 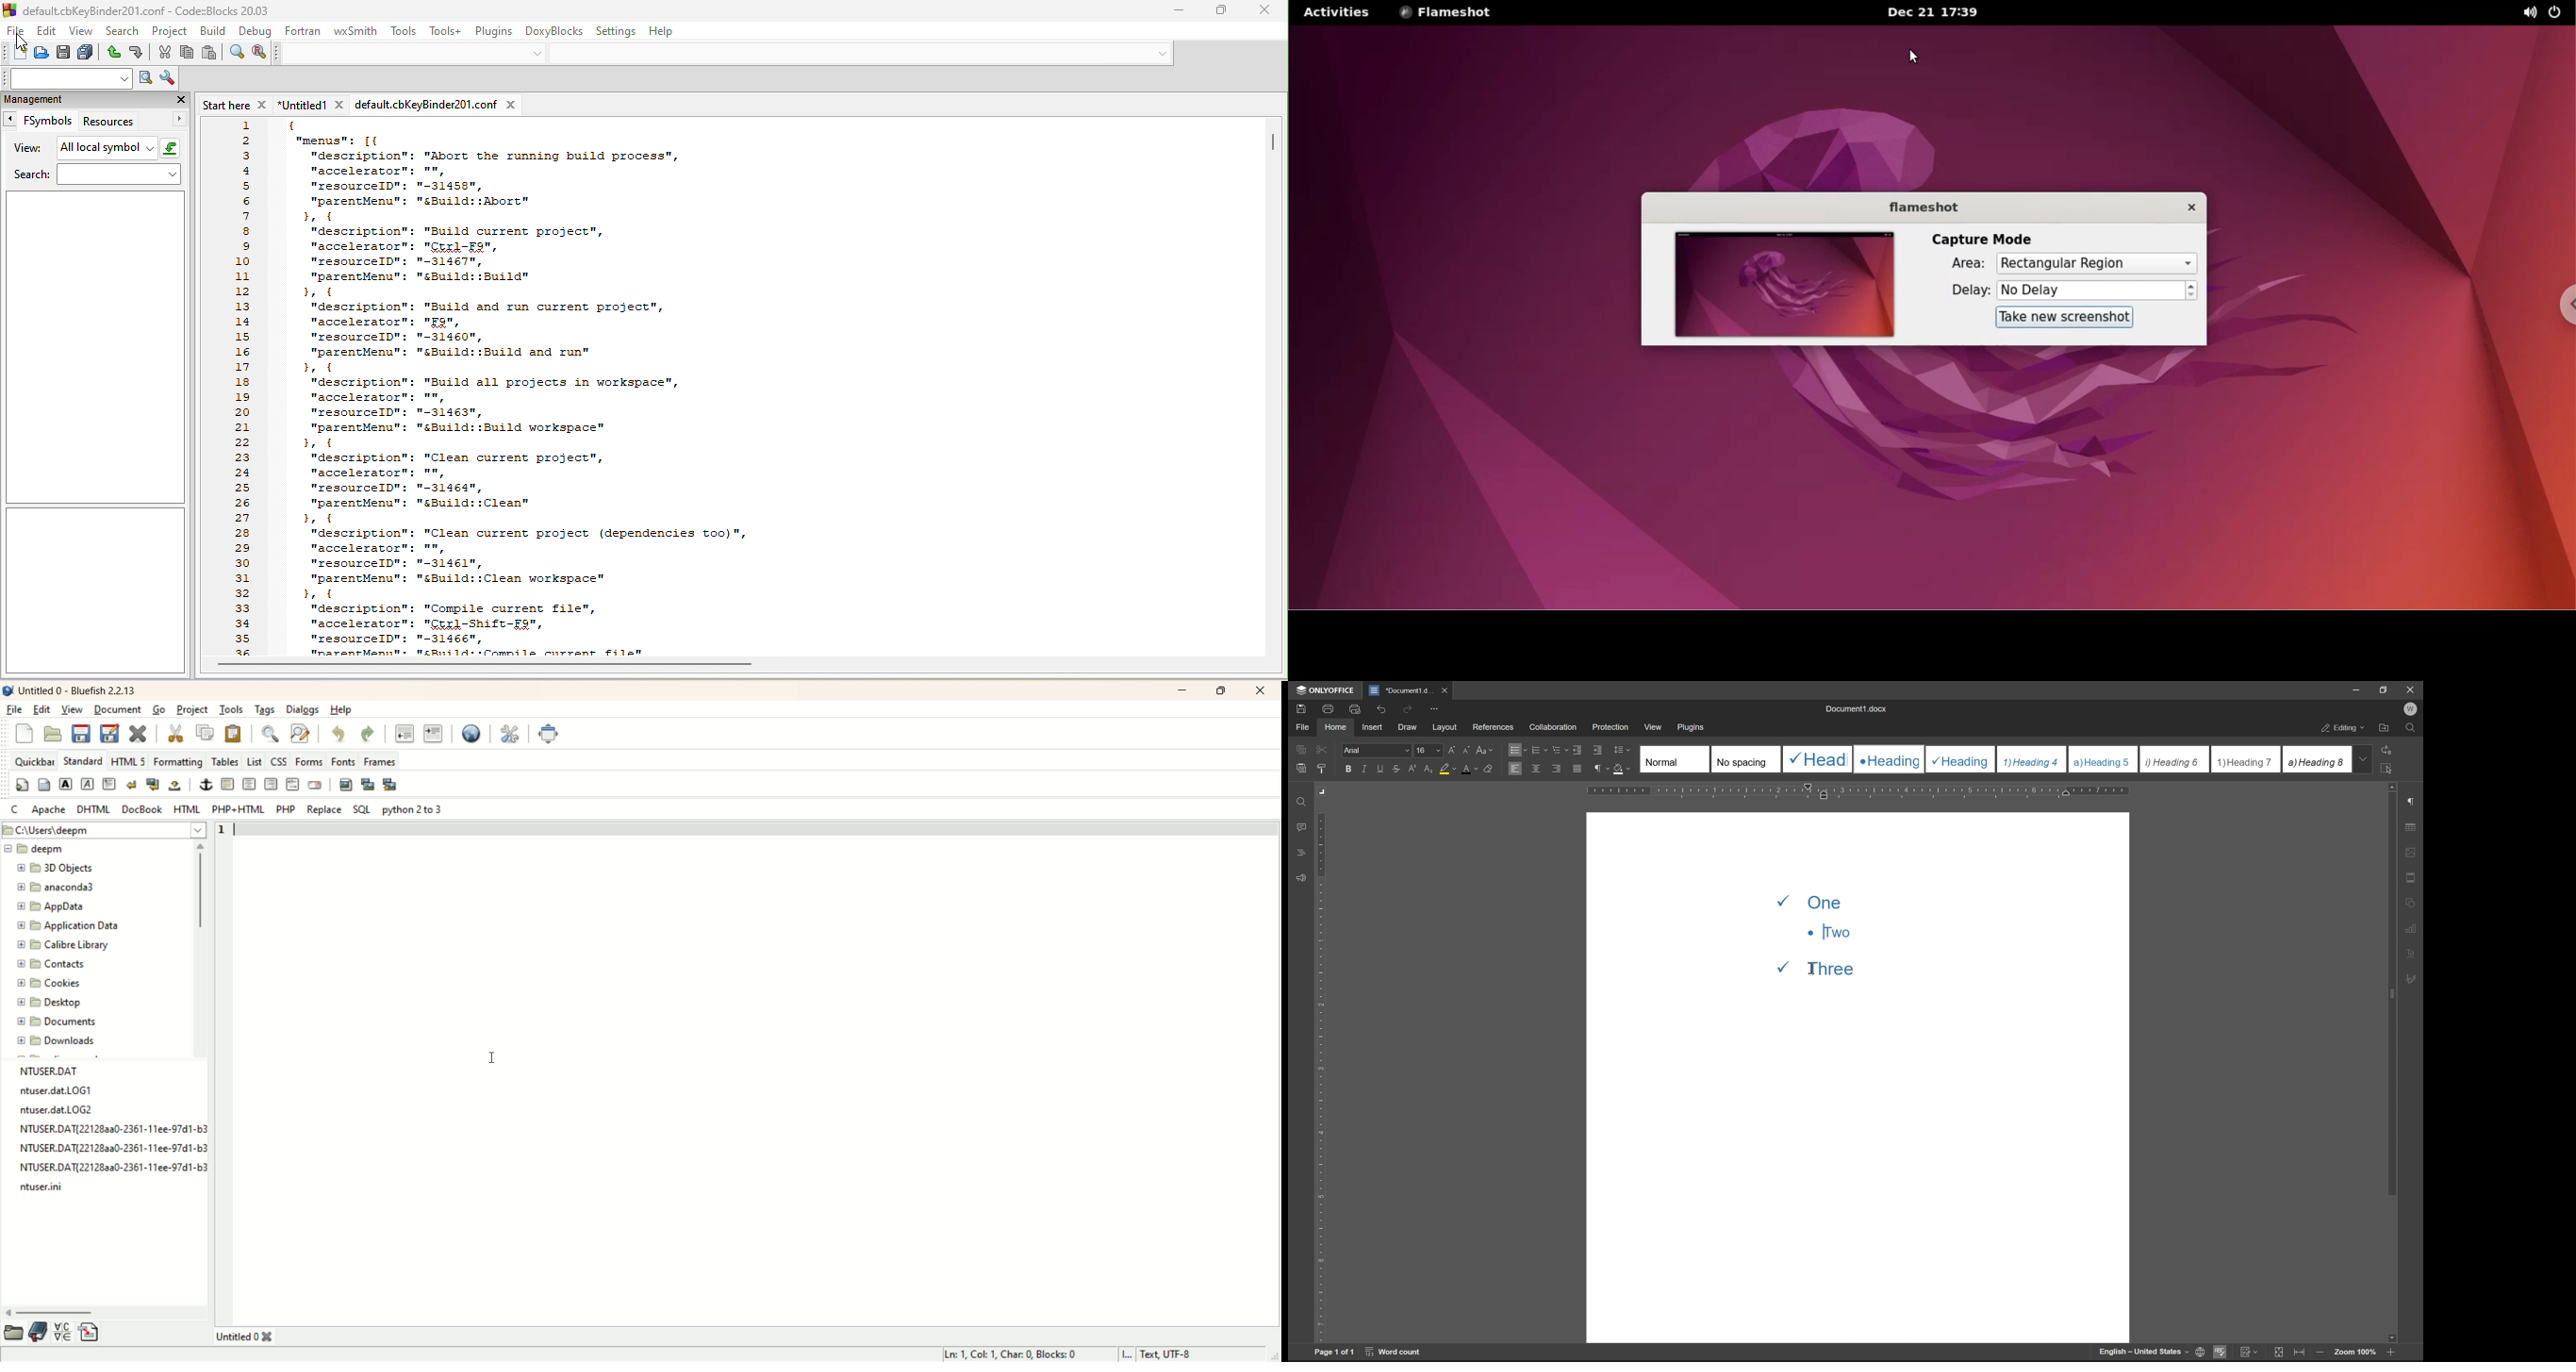 I want to click on W, so click(x=2413, y=709).